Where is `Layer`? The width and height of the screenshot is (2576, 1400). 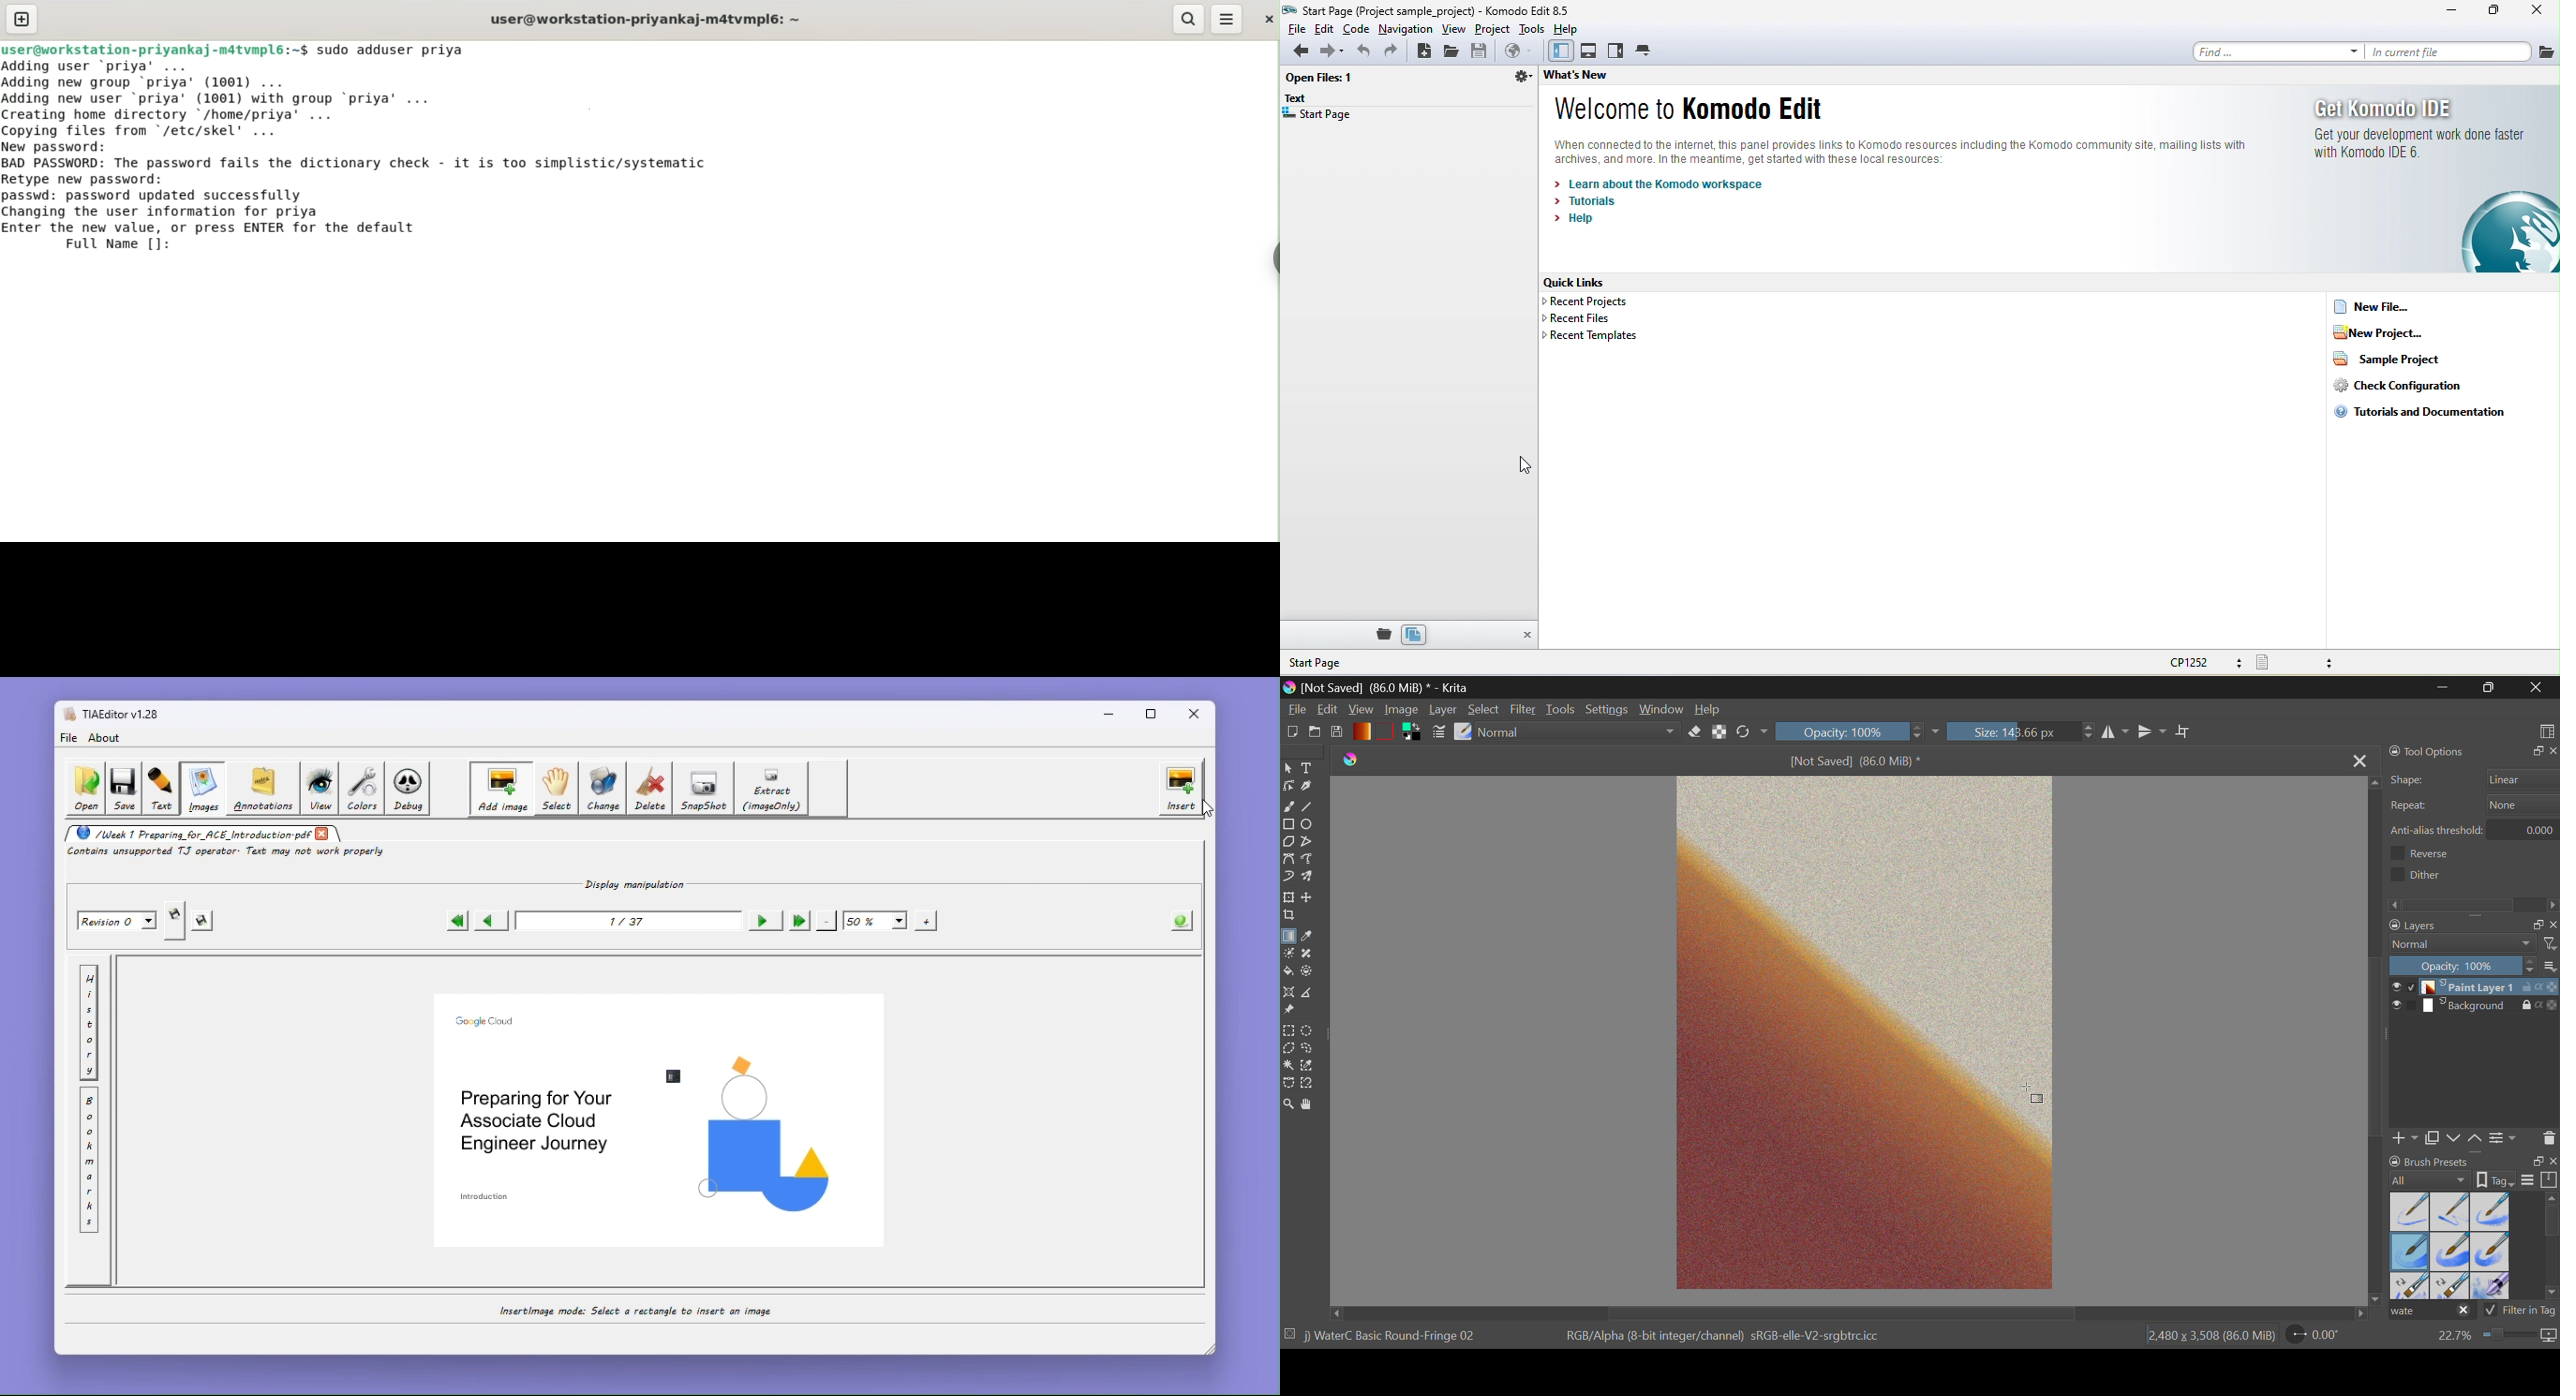
Layer is located at coordinates (1445, 709).